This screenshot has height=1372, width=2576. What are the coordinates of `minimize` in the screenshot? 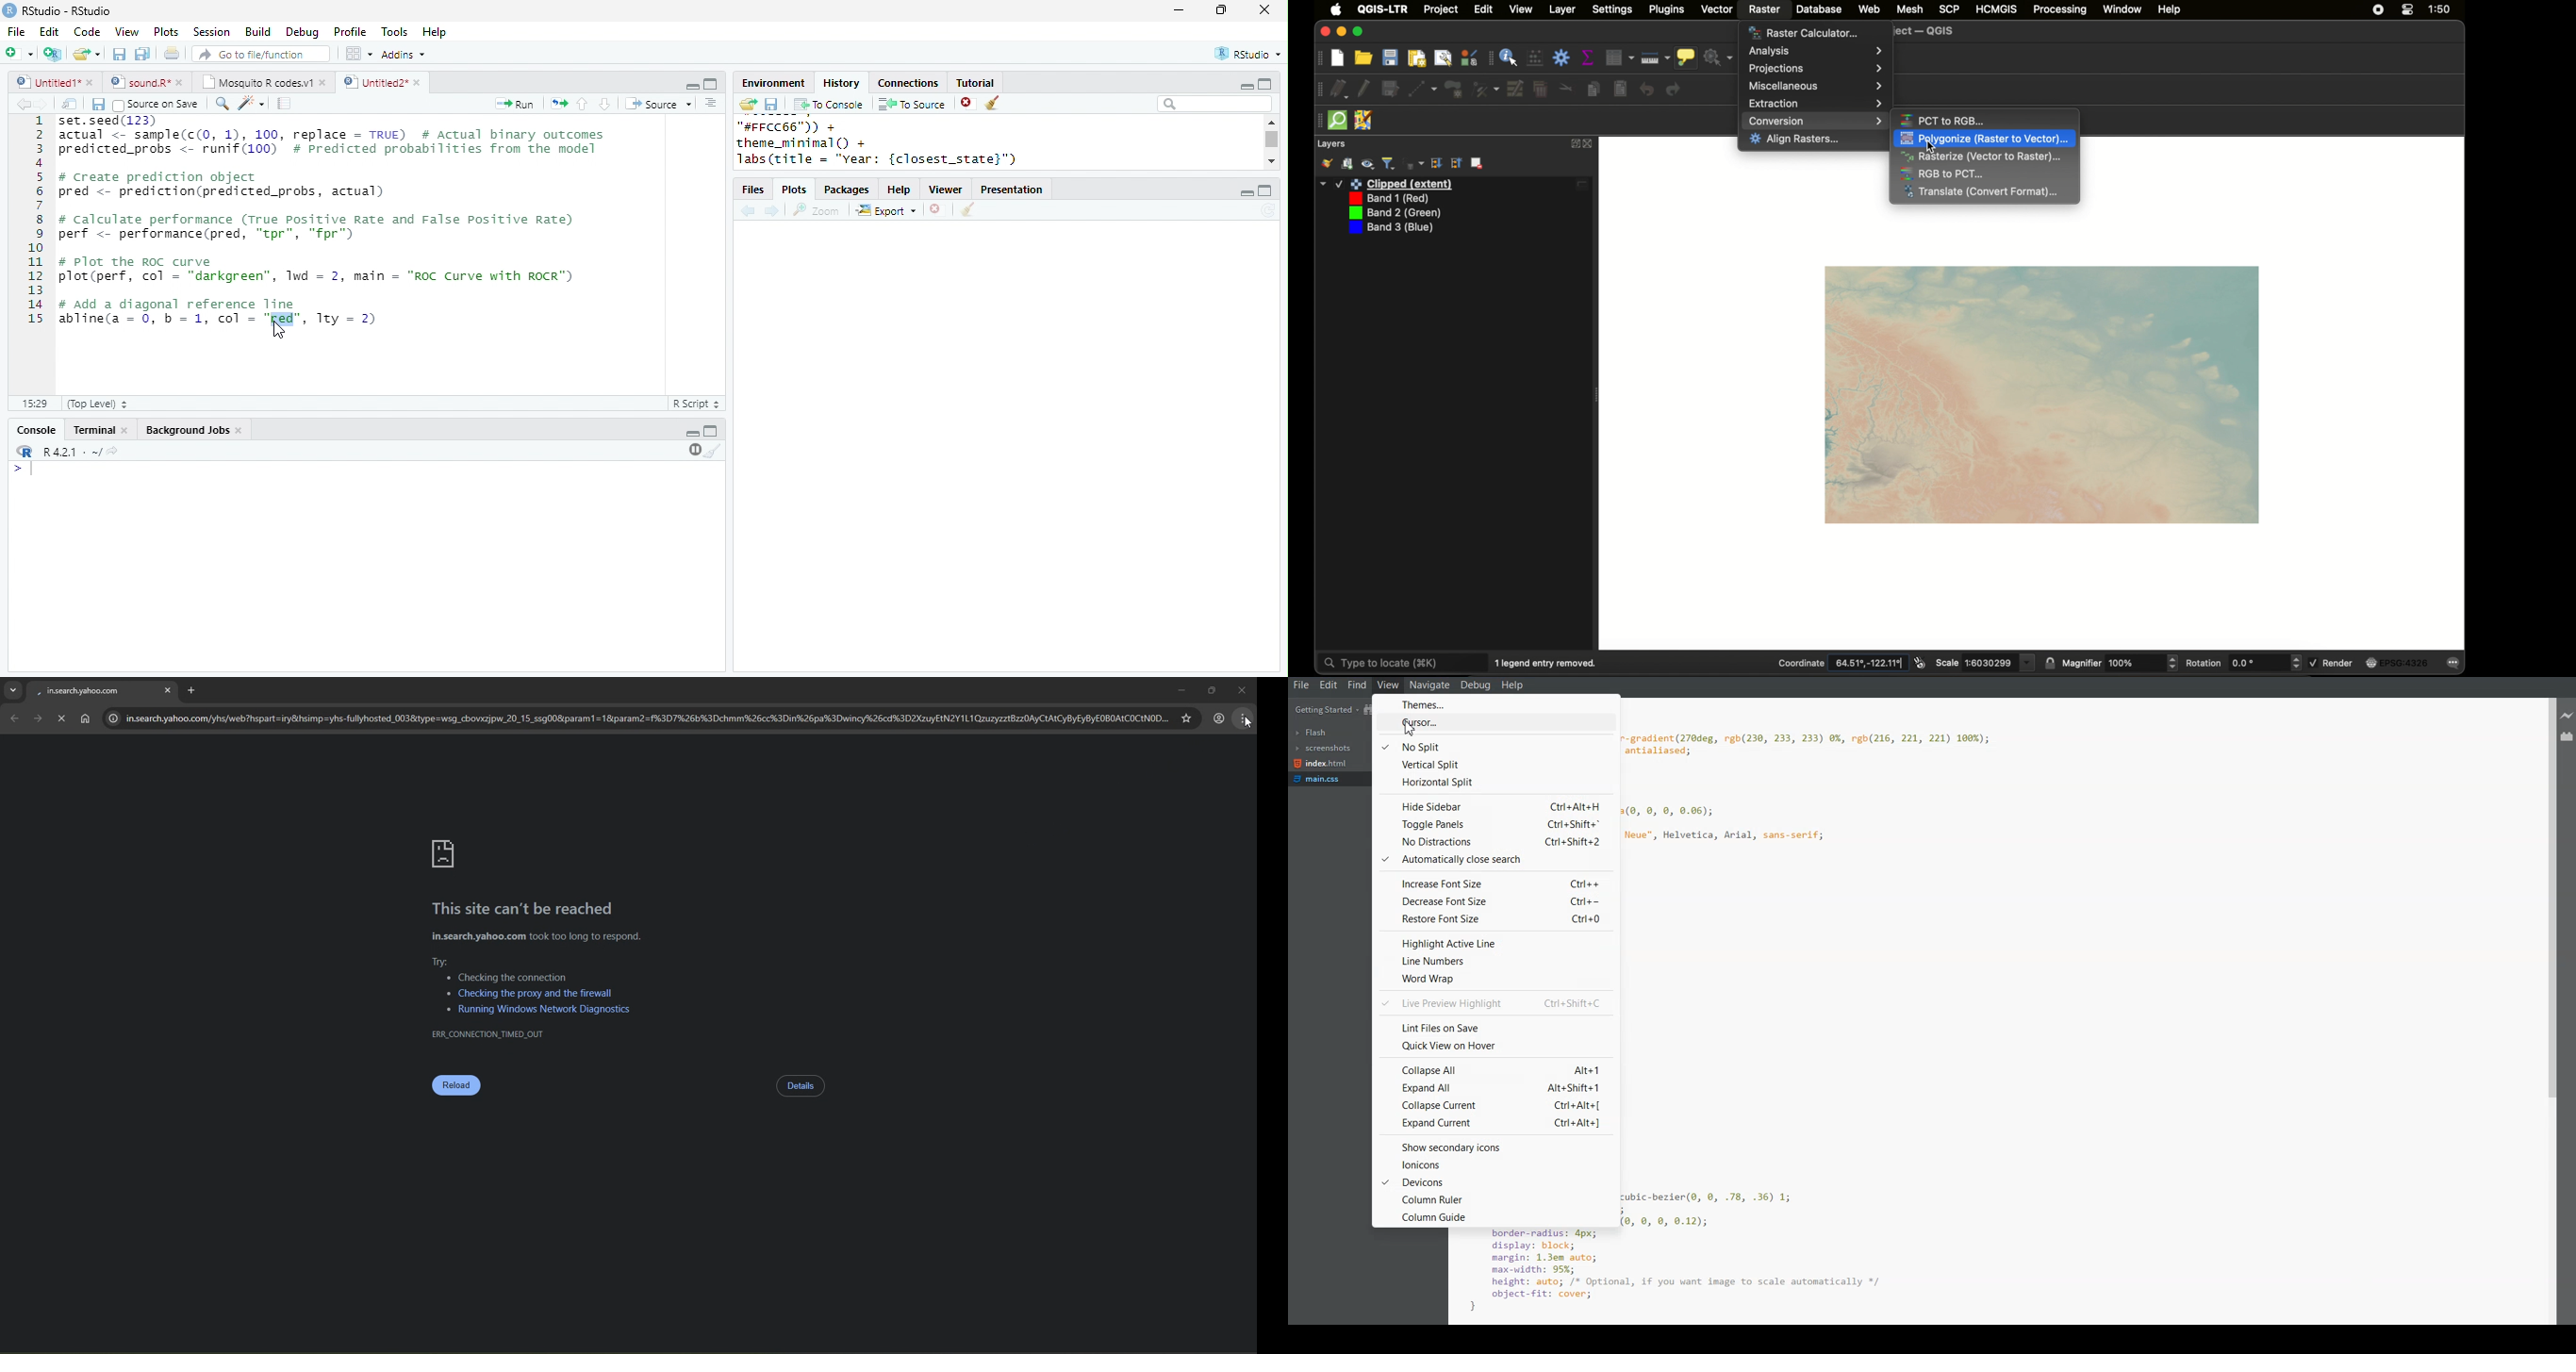 It's located at (692, 85).